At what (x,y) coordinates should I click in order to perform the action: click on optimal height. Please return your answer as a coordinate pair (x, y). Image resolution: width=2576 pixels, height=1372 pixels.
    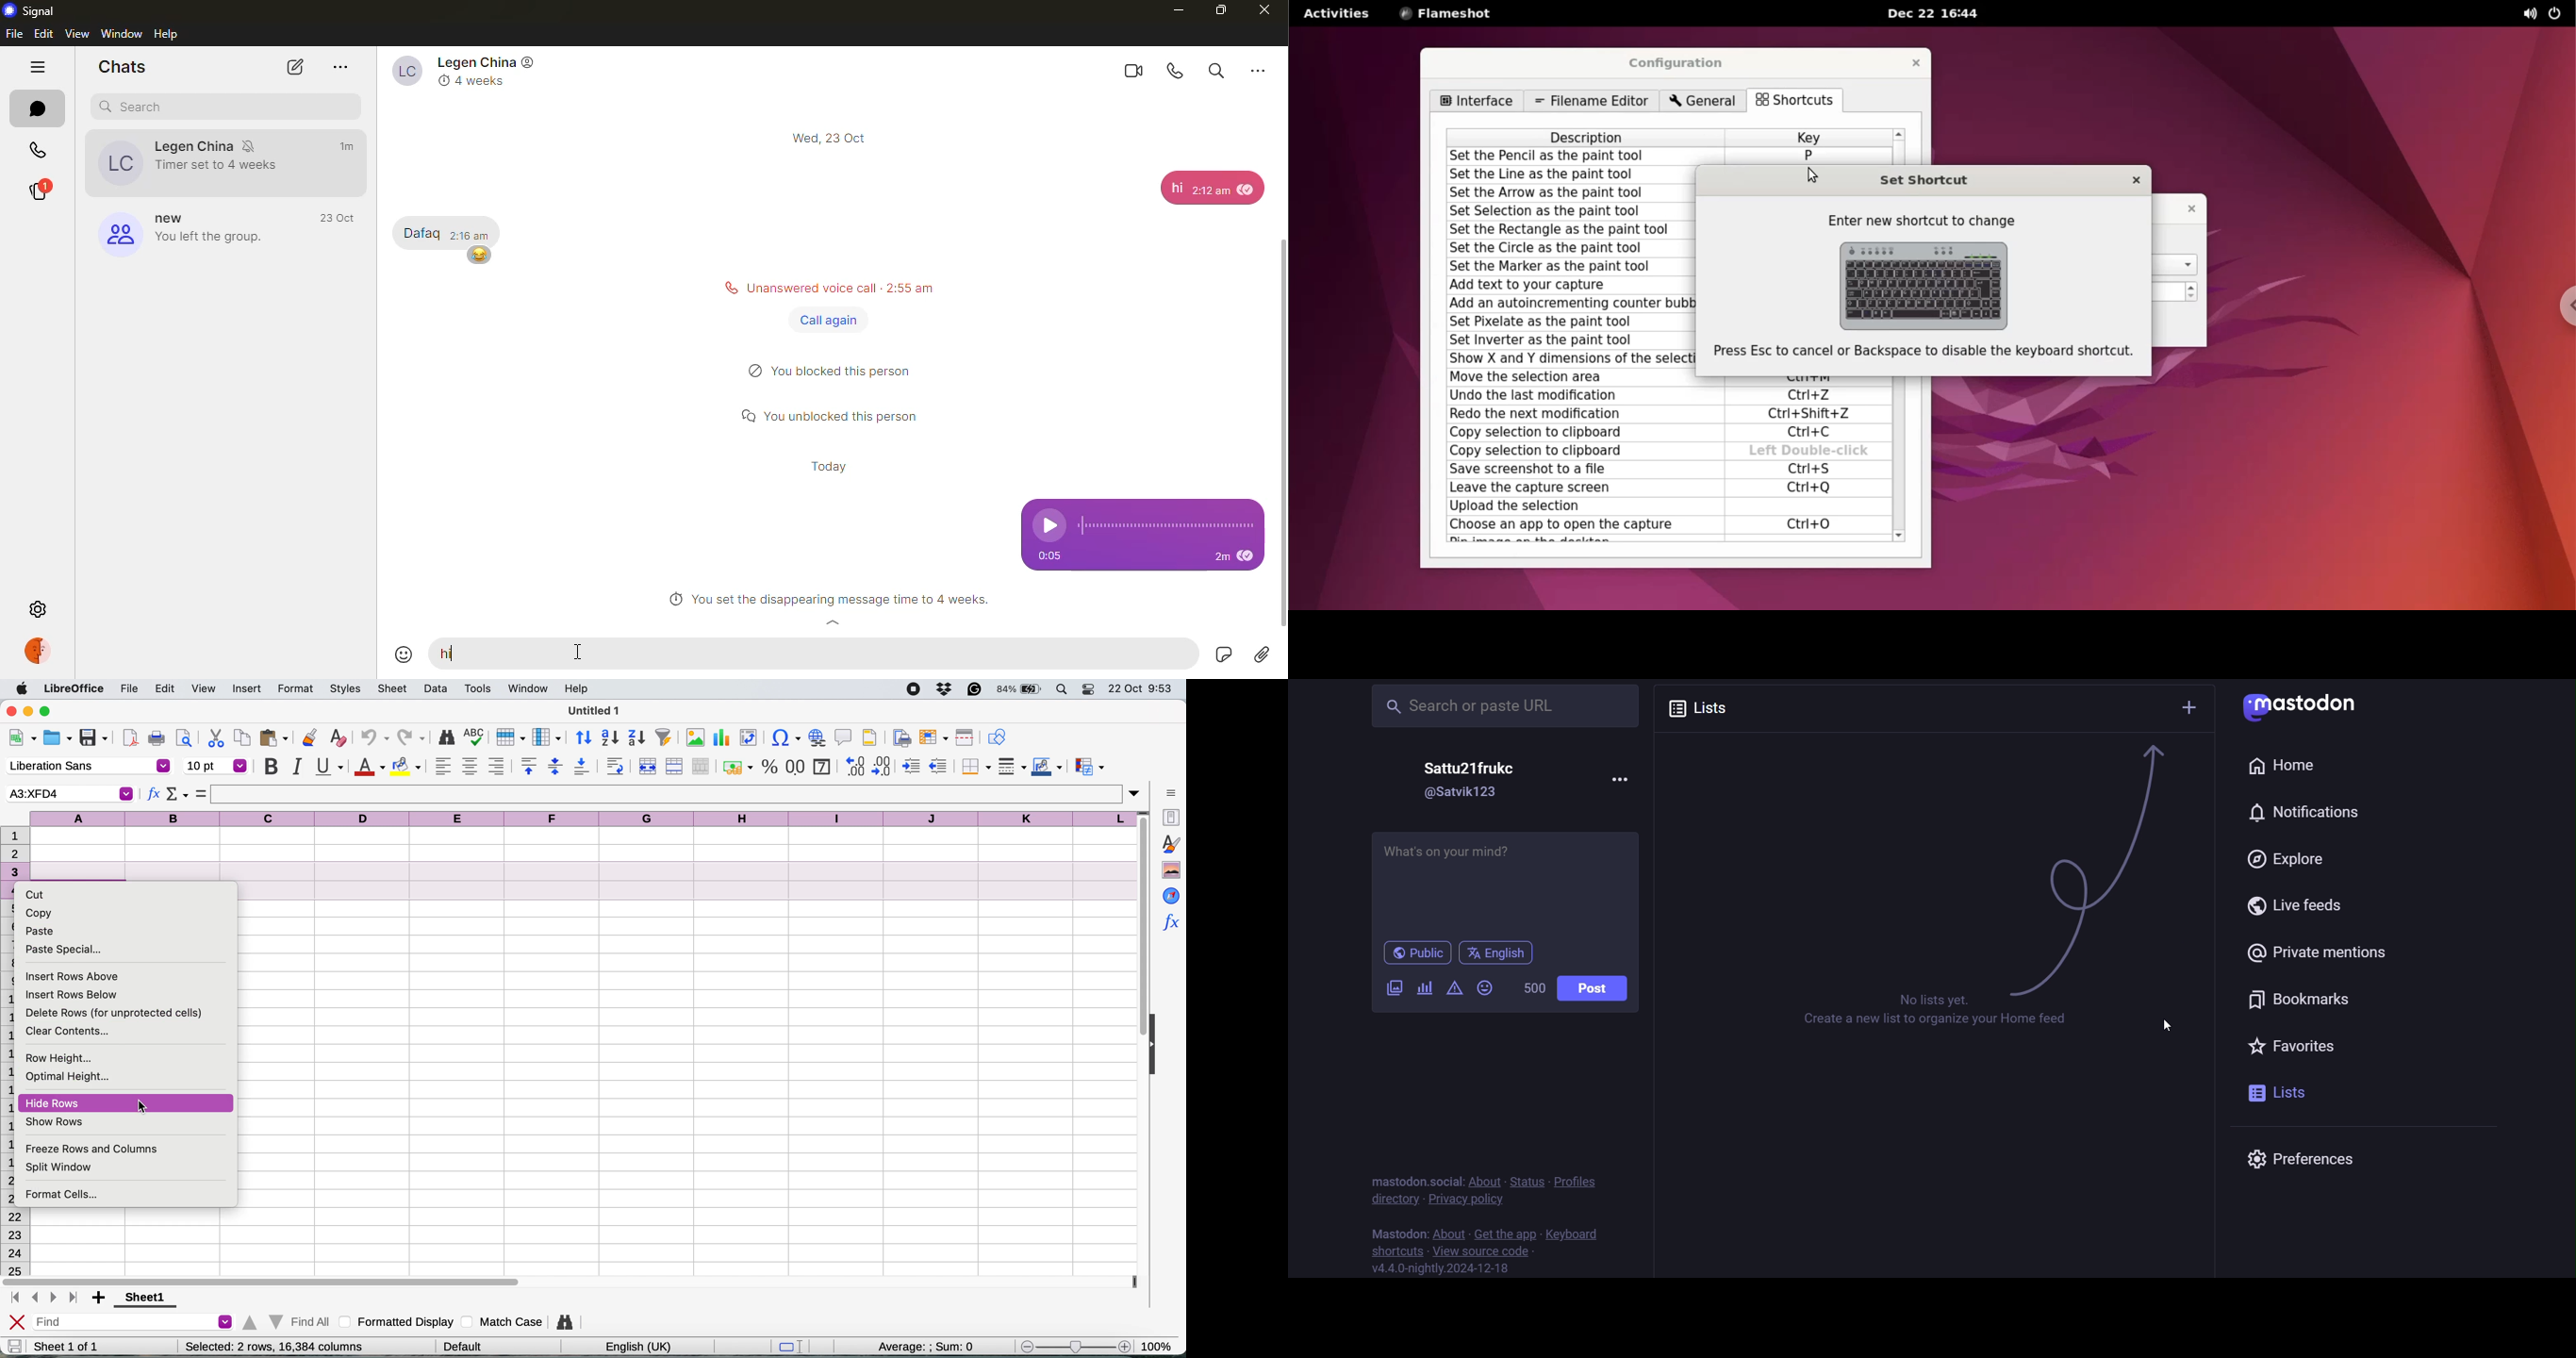
    Looking at the image, I should click on (70, 1077).